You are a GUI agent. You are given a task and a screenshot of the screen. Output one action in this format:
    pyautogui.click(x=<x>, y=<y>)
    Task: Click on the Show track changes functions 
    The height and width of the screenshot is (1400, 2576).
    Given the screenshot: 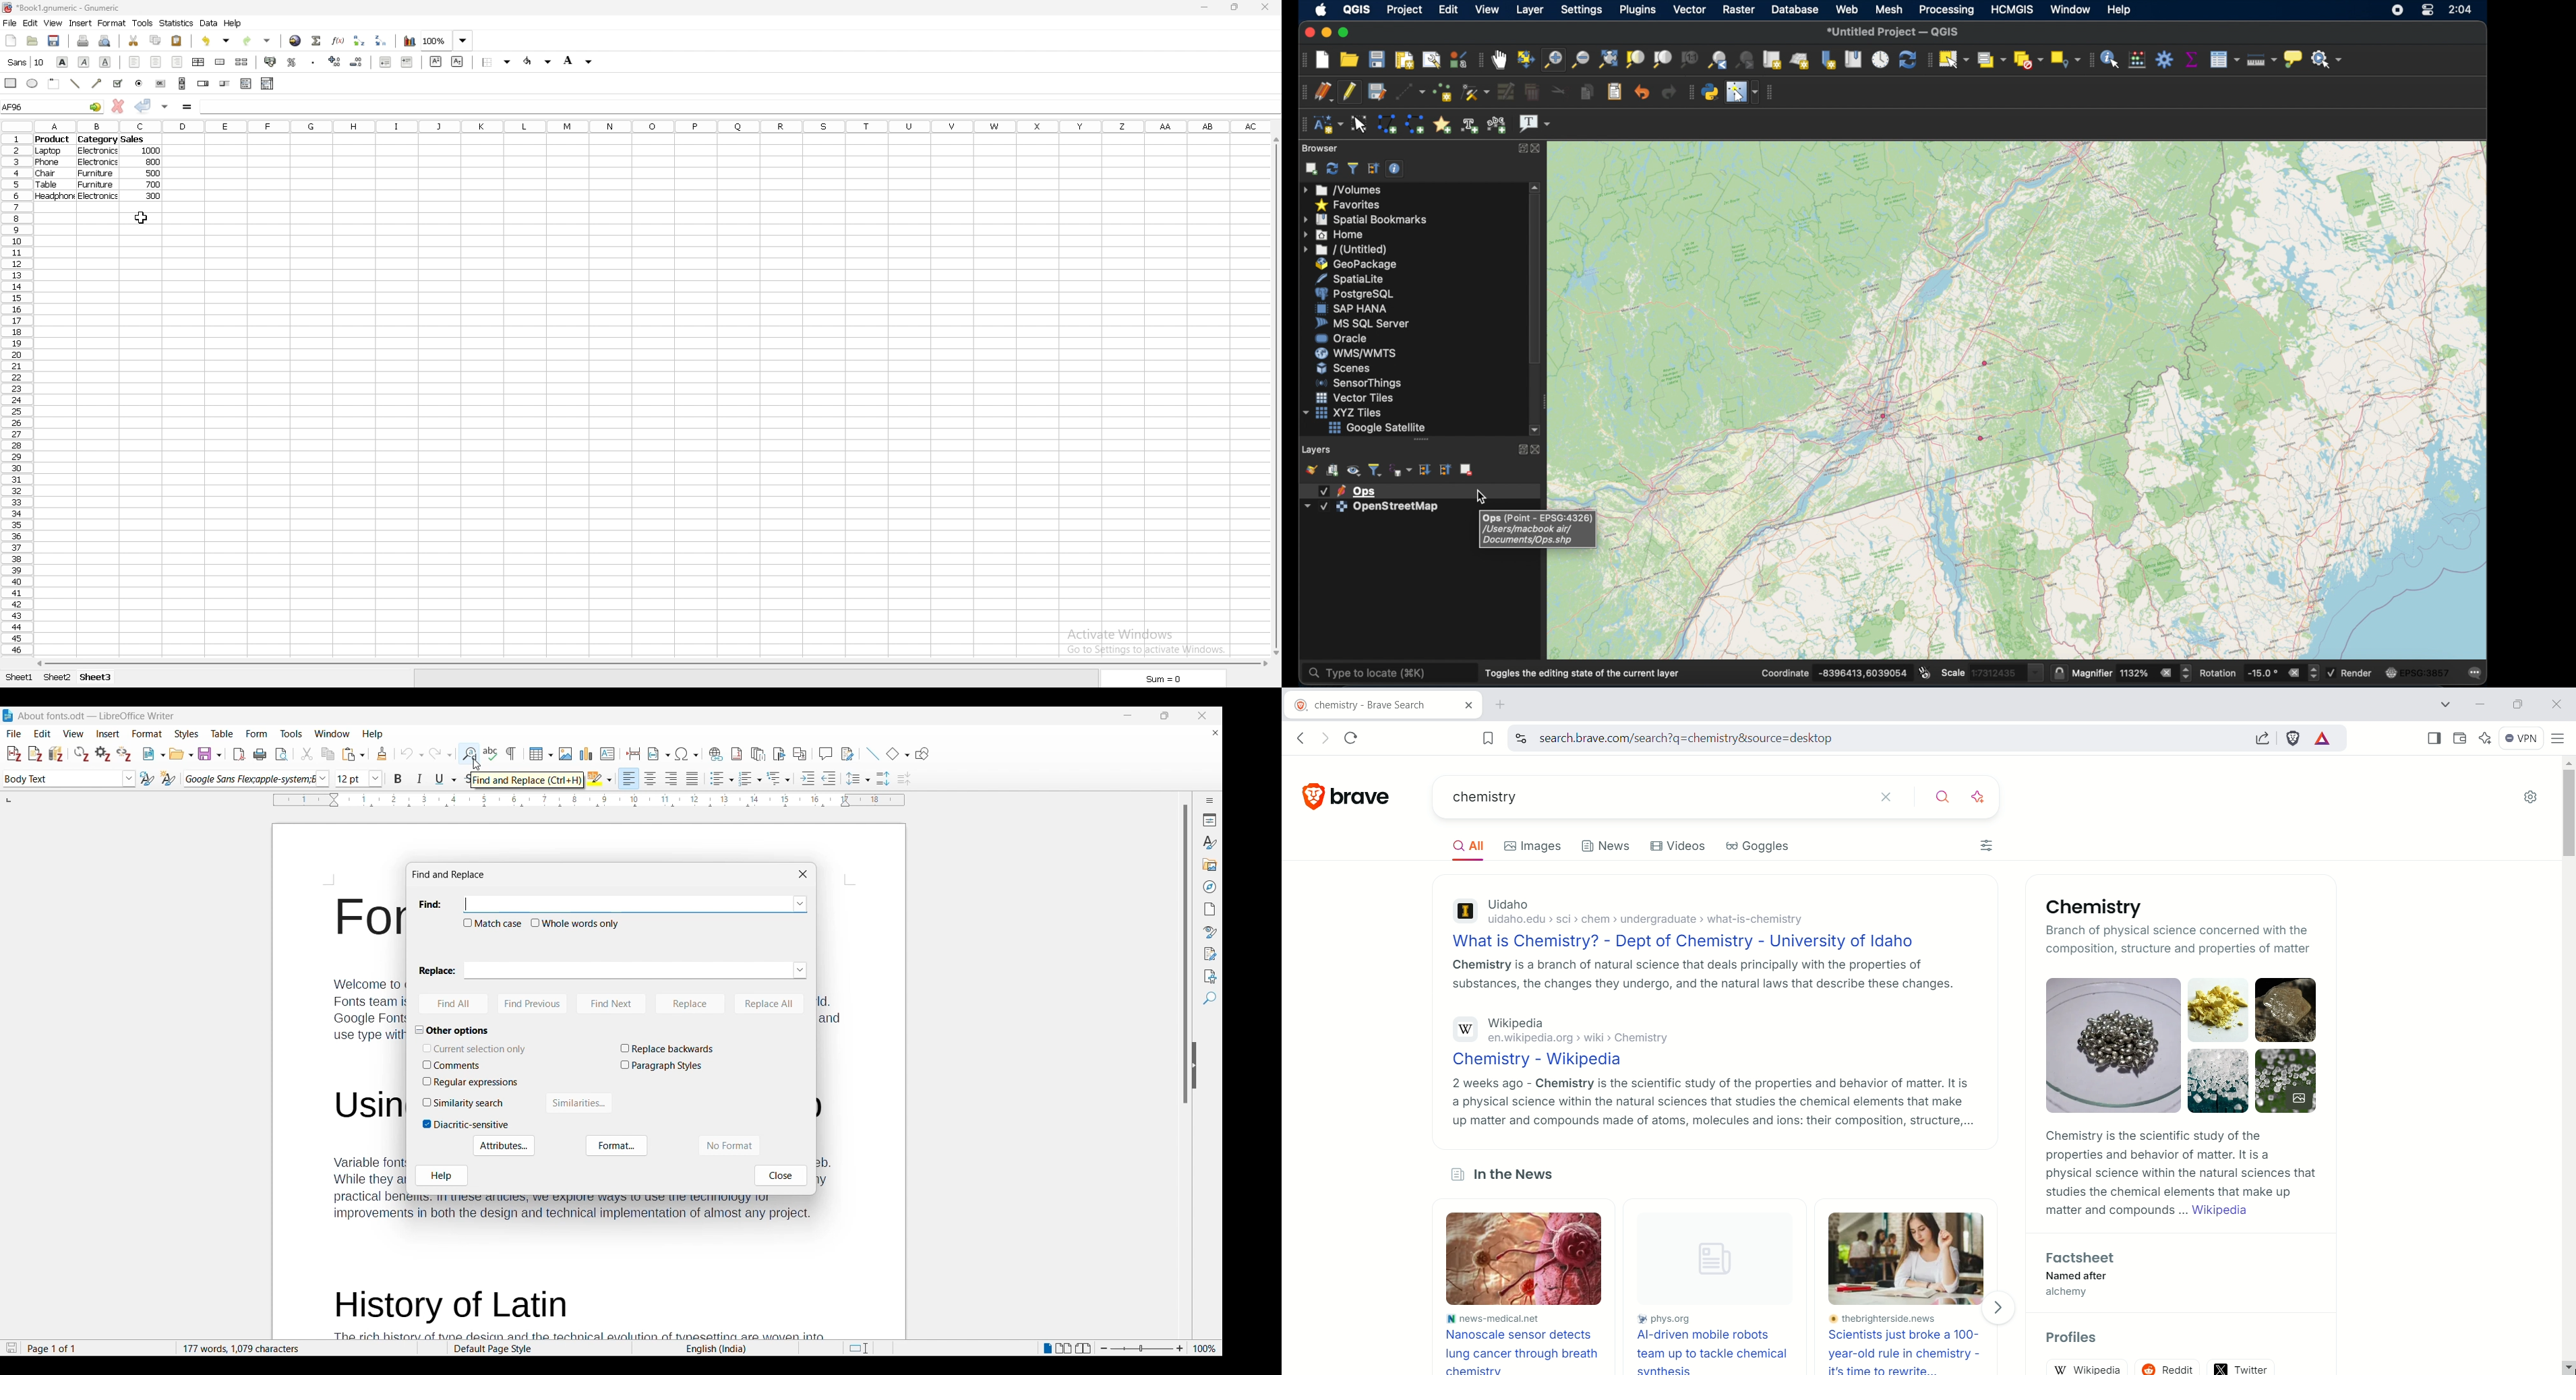 What is the action you would take?
    pyautogui.click(x=847, y=754)
    